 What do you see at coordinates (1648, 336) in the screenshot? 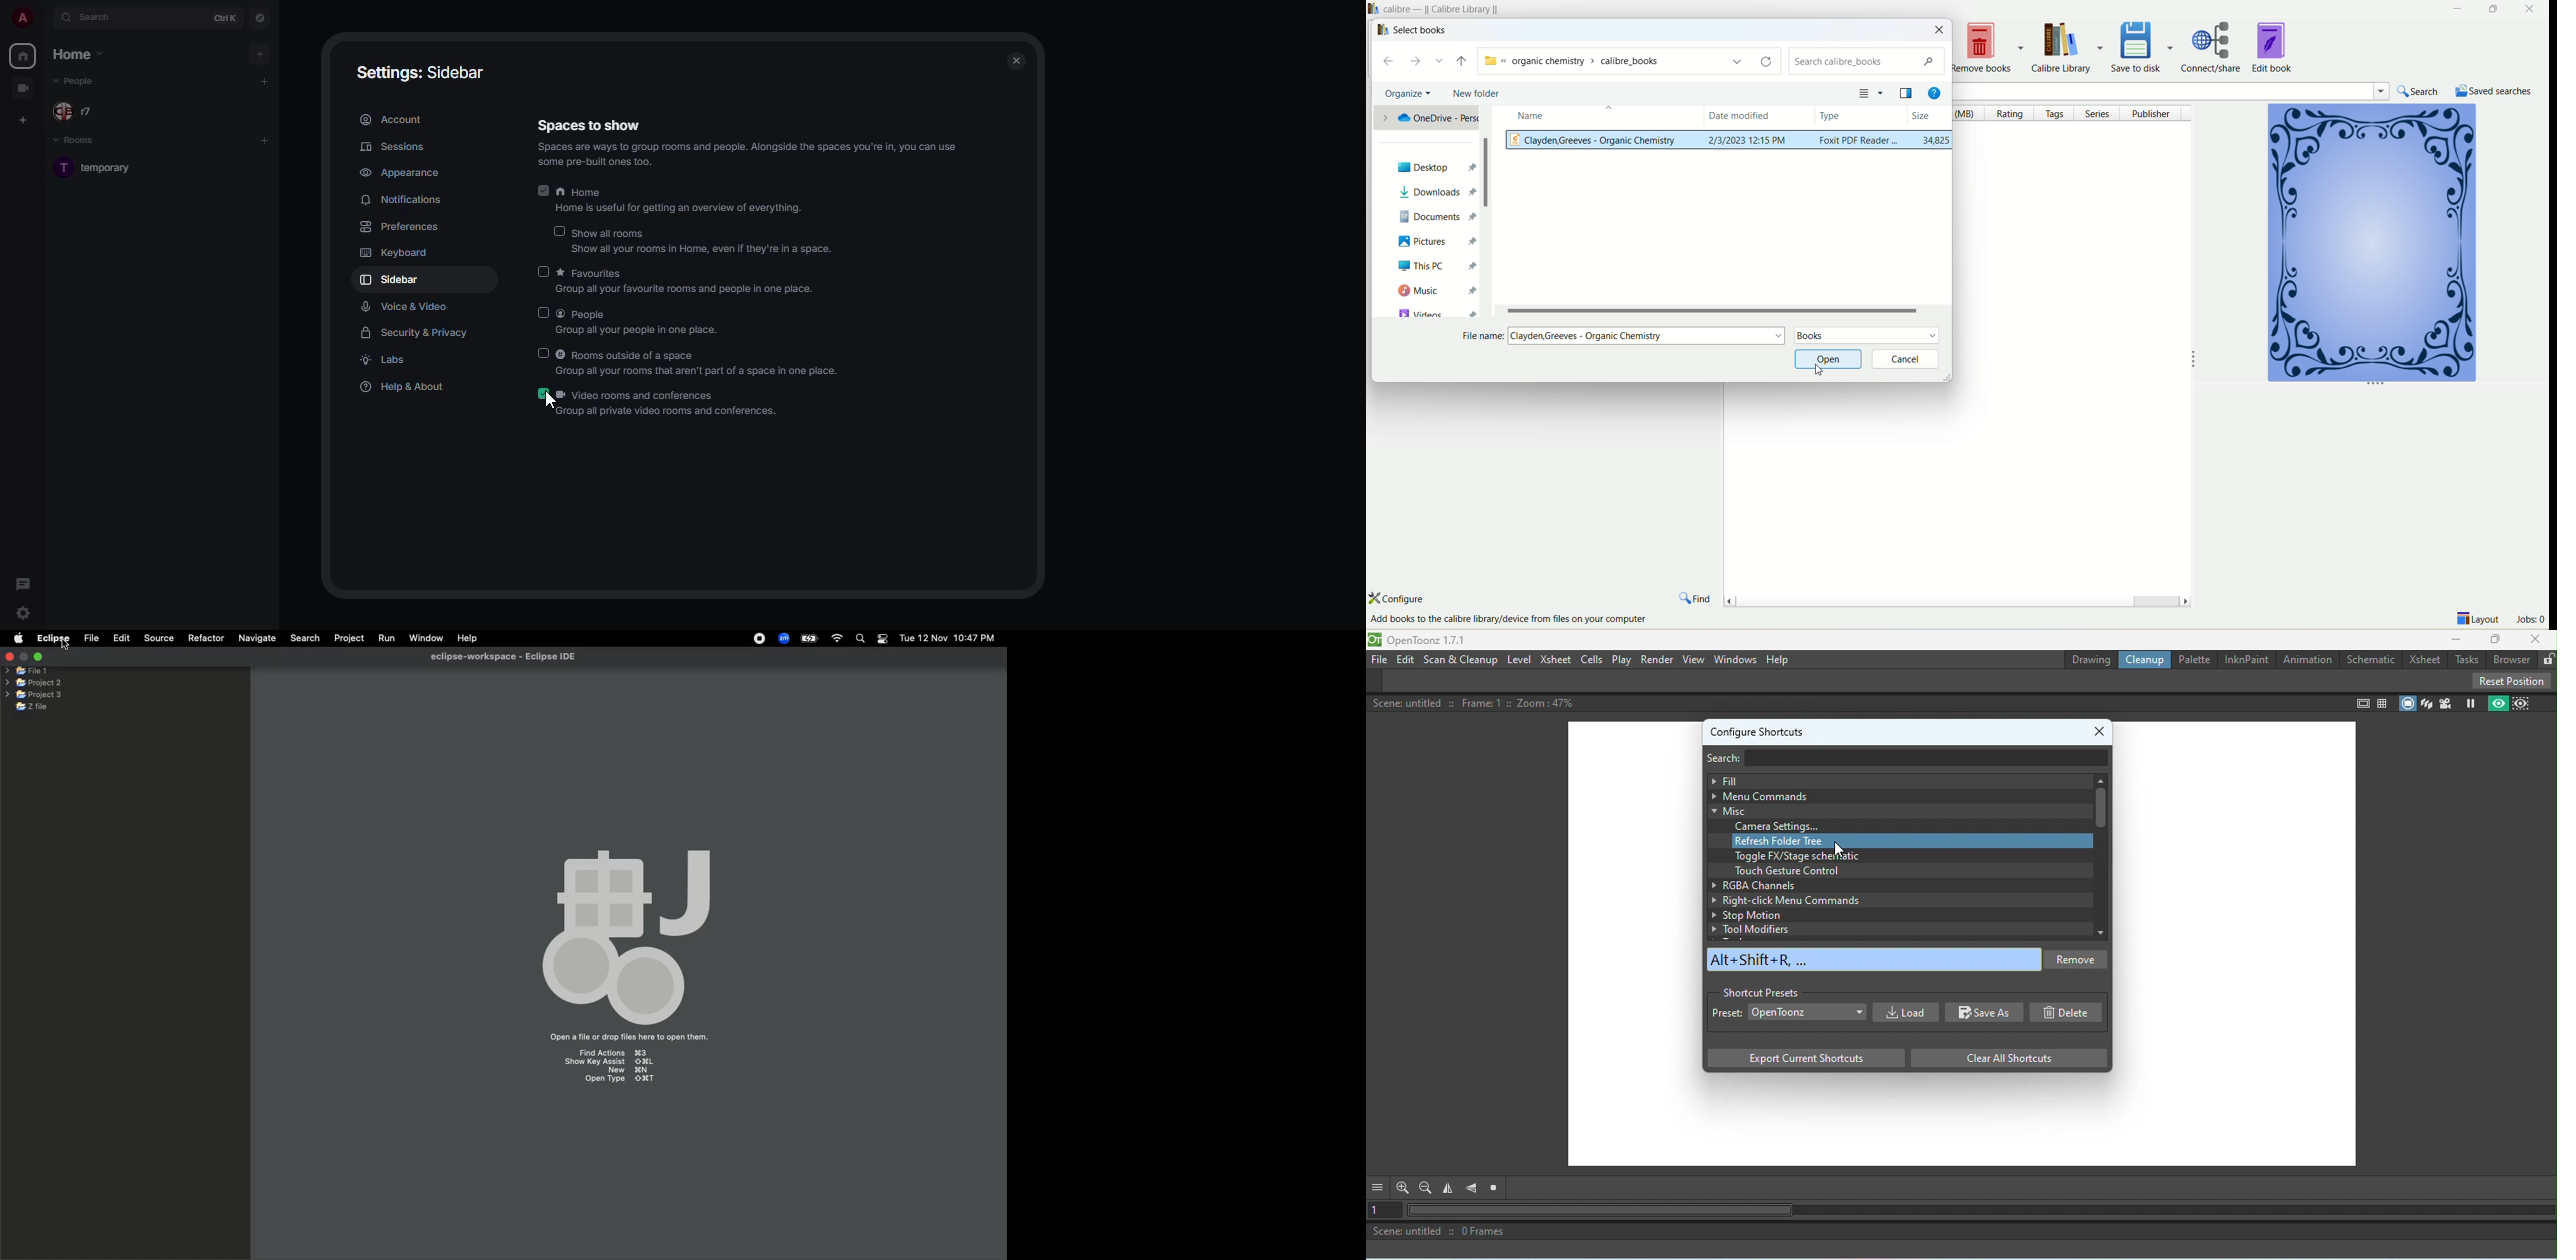
I see `file name` at bounding box center [1648, 336].